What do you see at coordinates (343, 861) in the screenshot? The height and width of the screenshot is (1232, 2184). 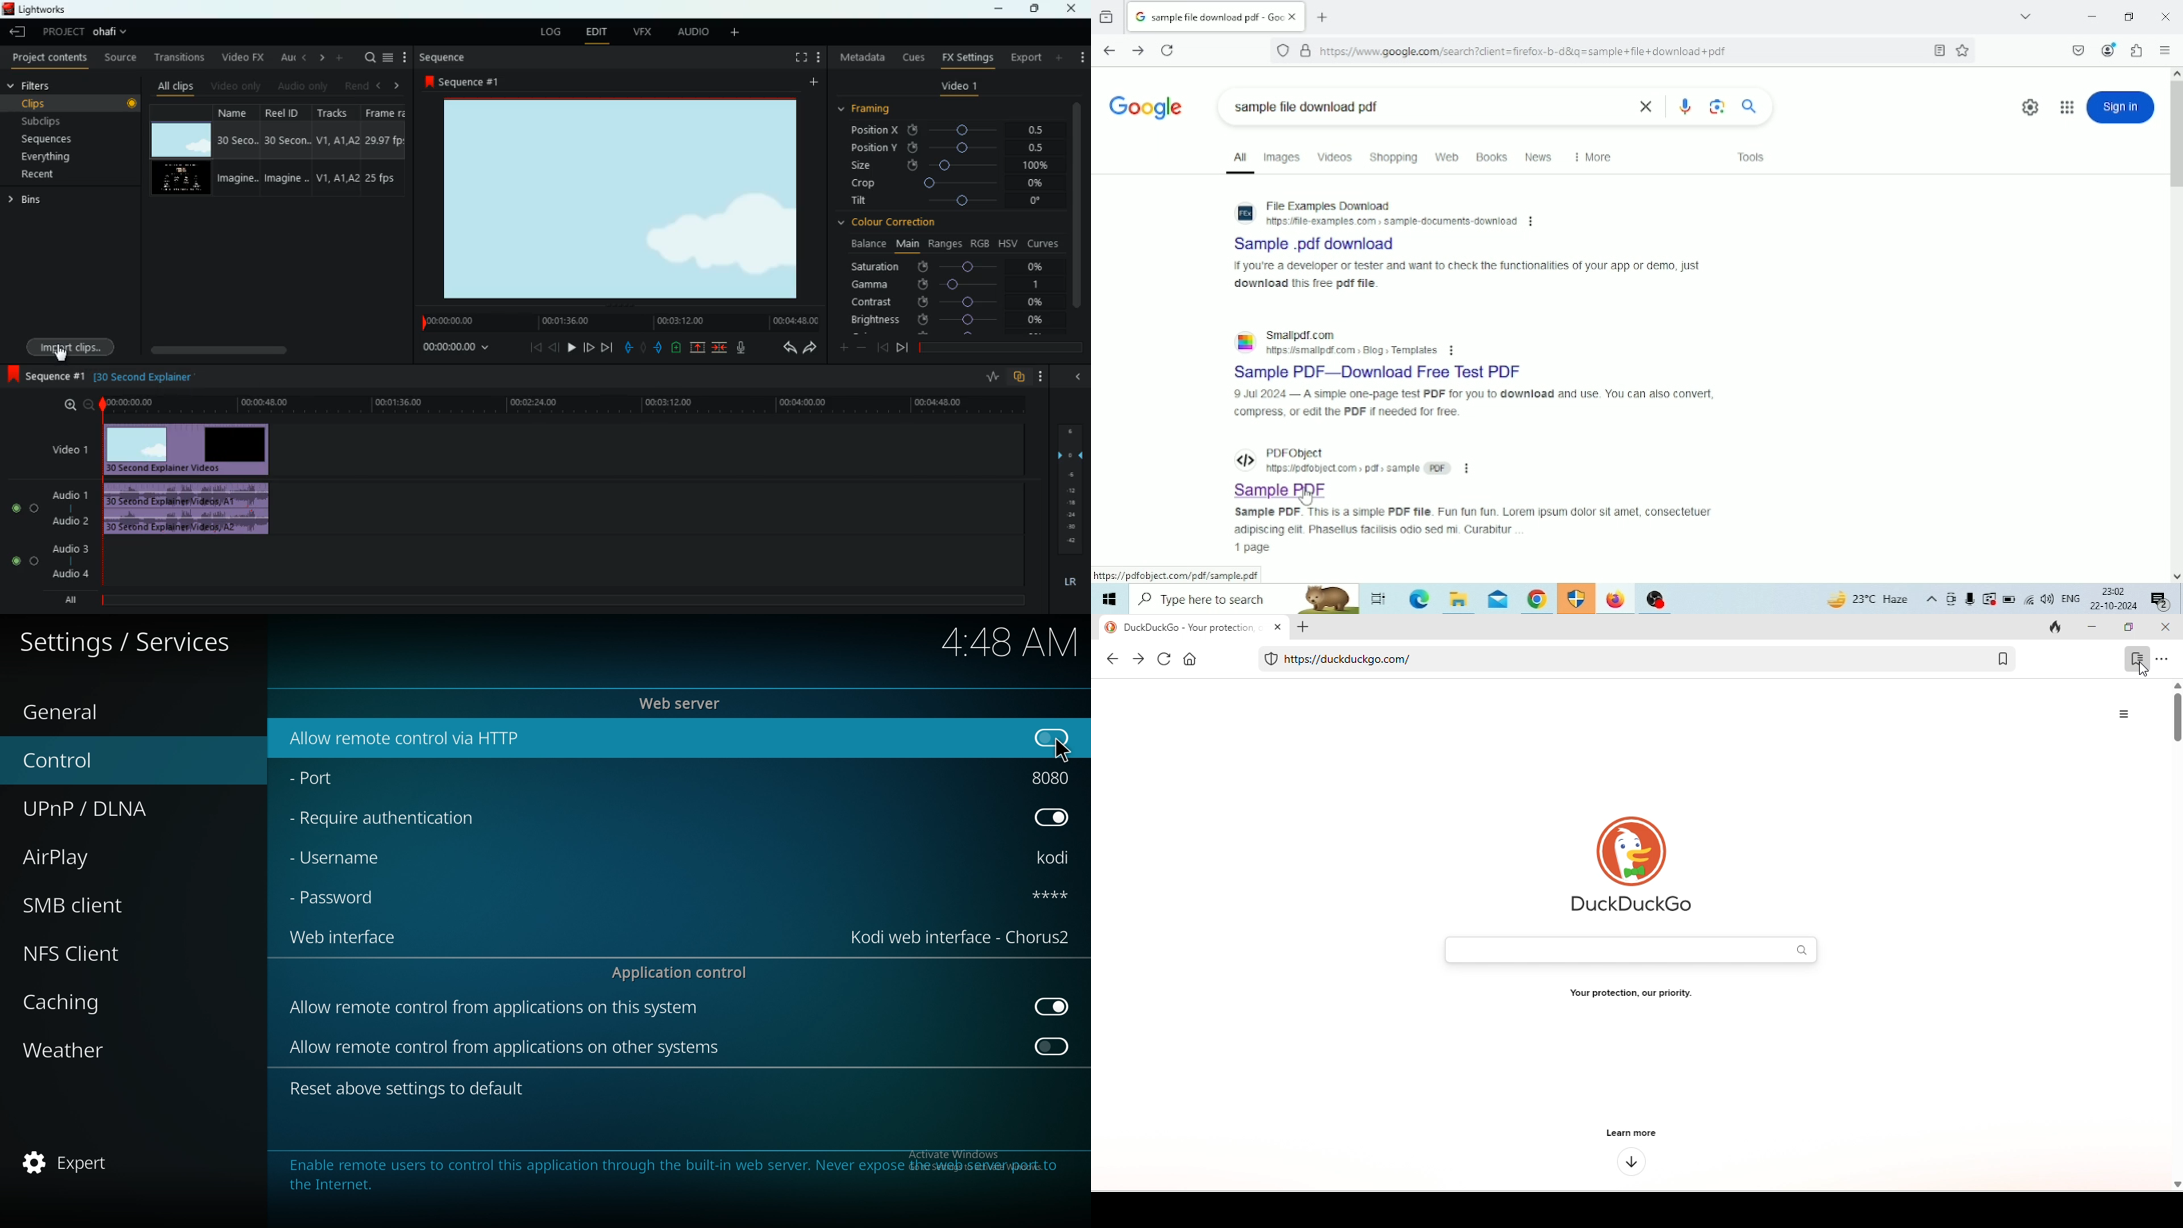 I see `username` at bounding box center [343, 861].